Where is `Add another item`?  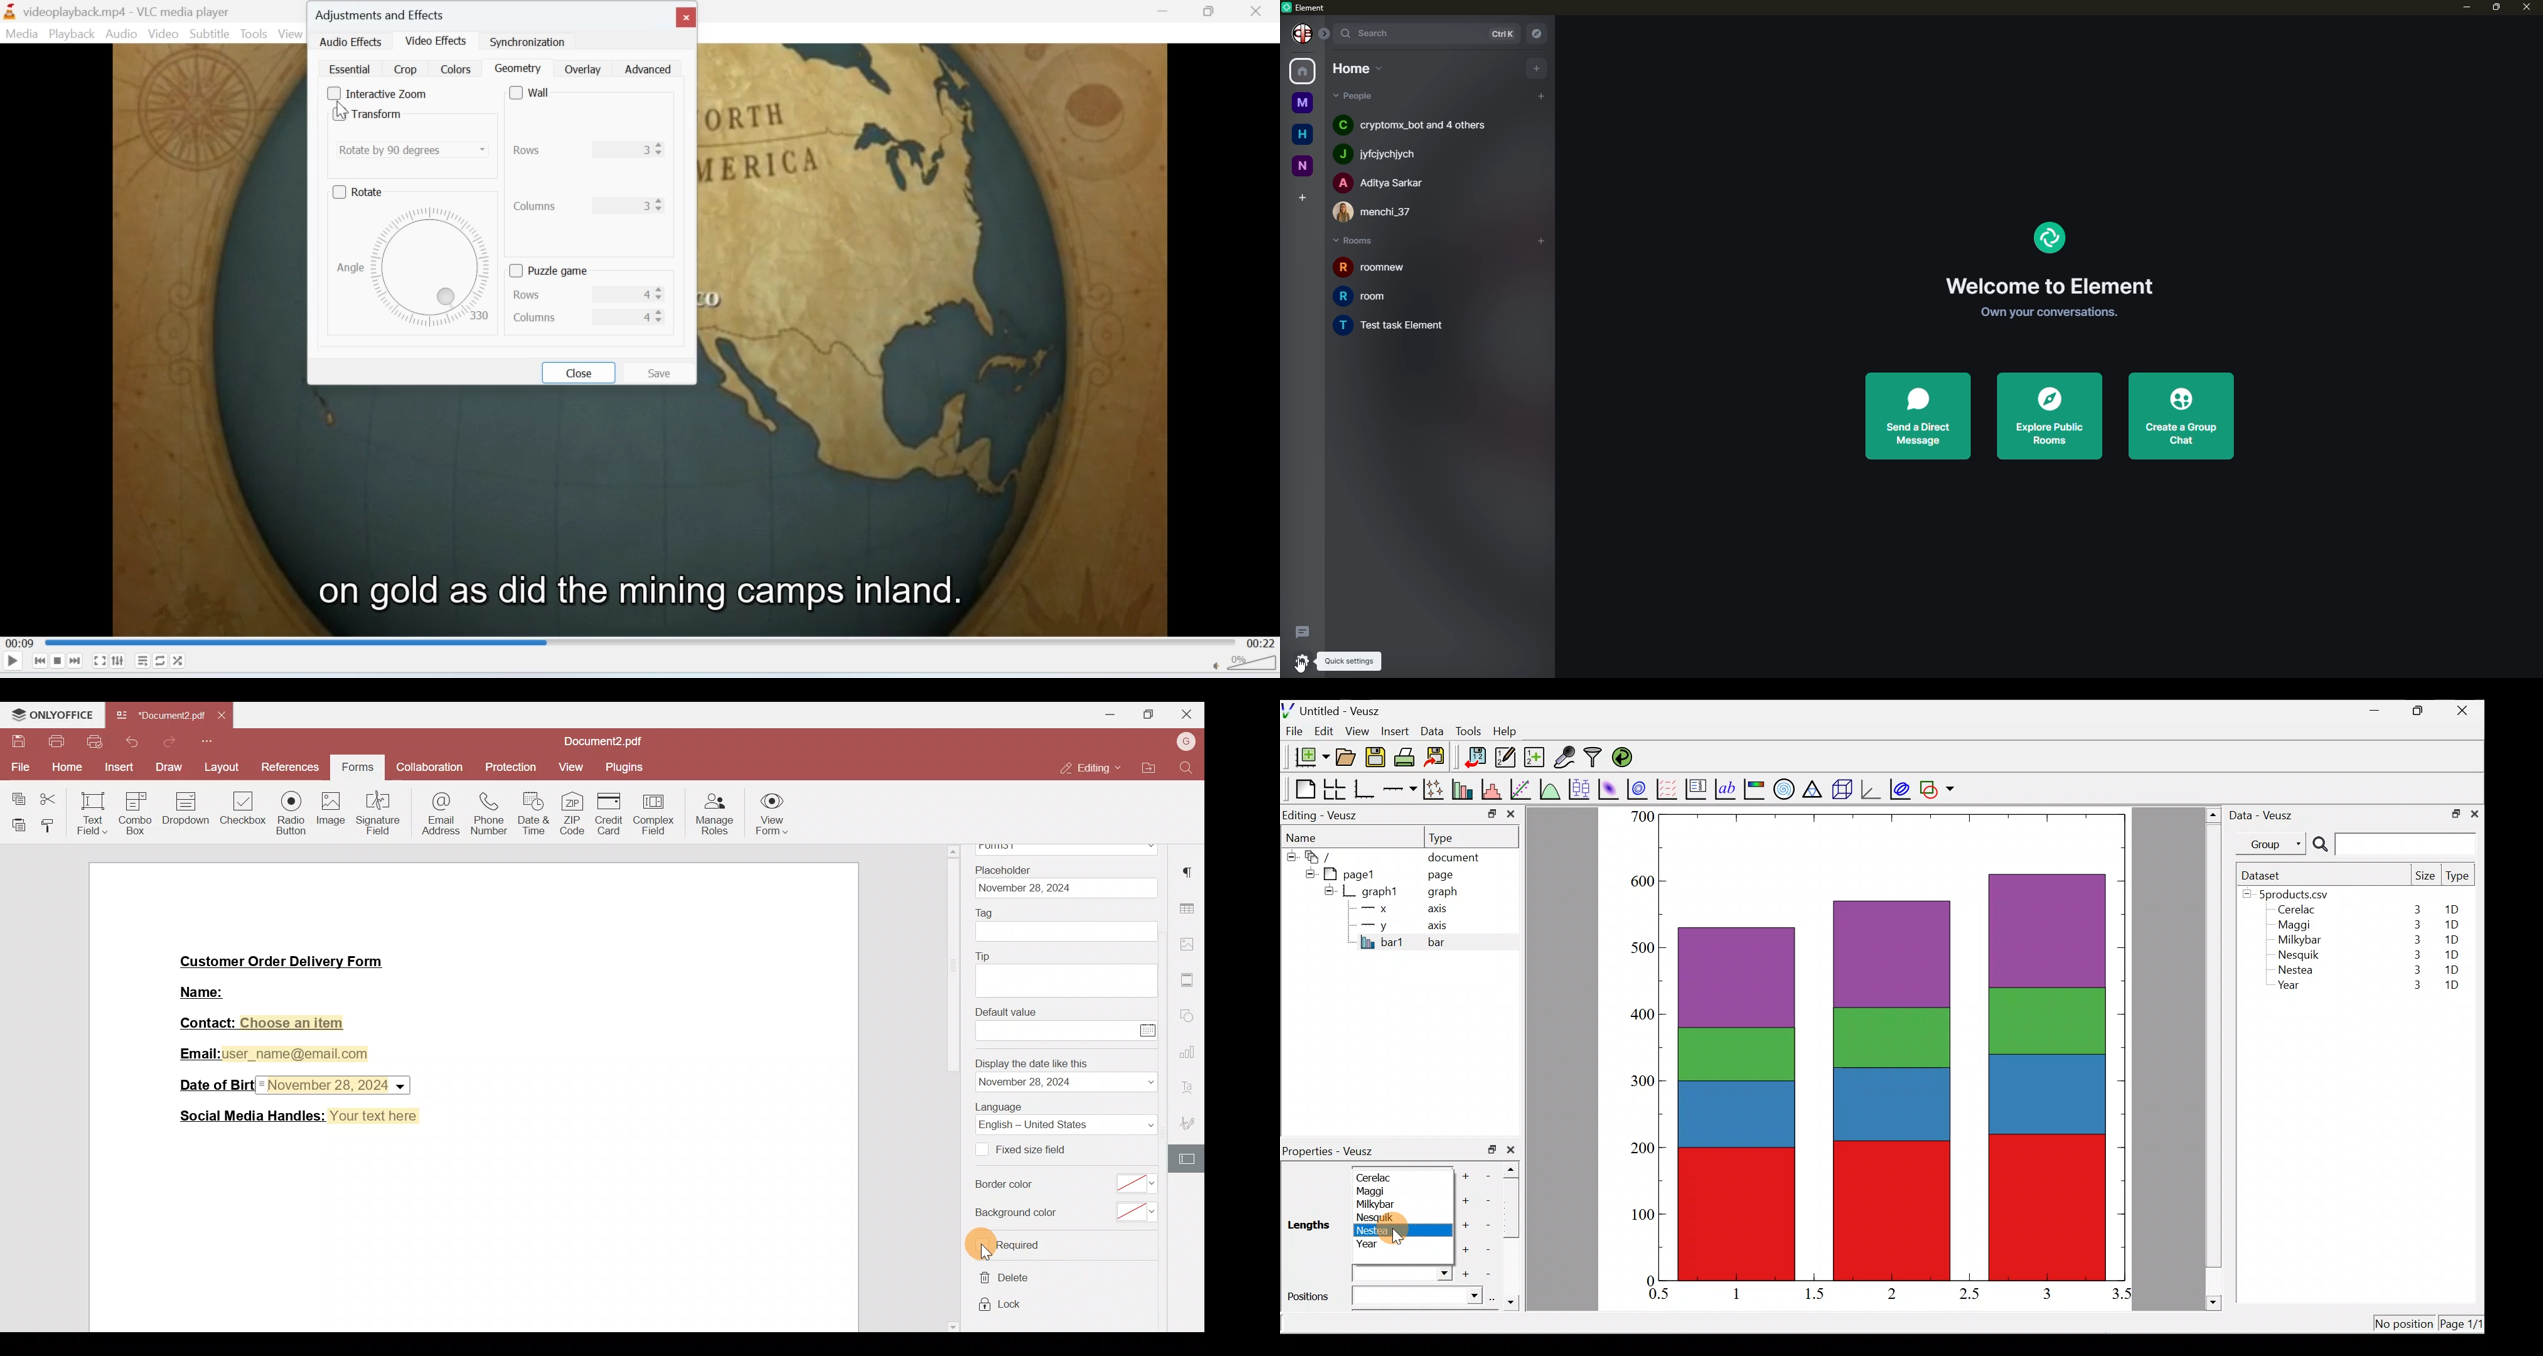 Add another item is located at coordinates (1464, 1201).